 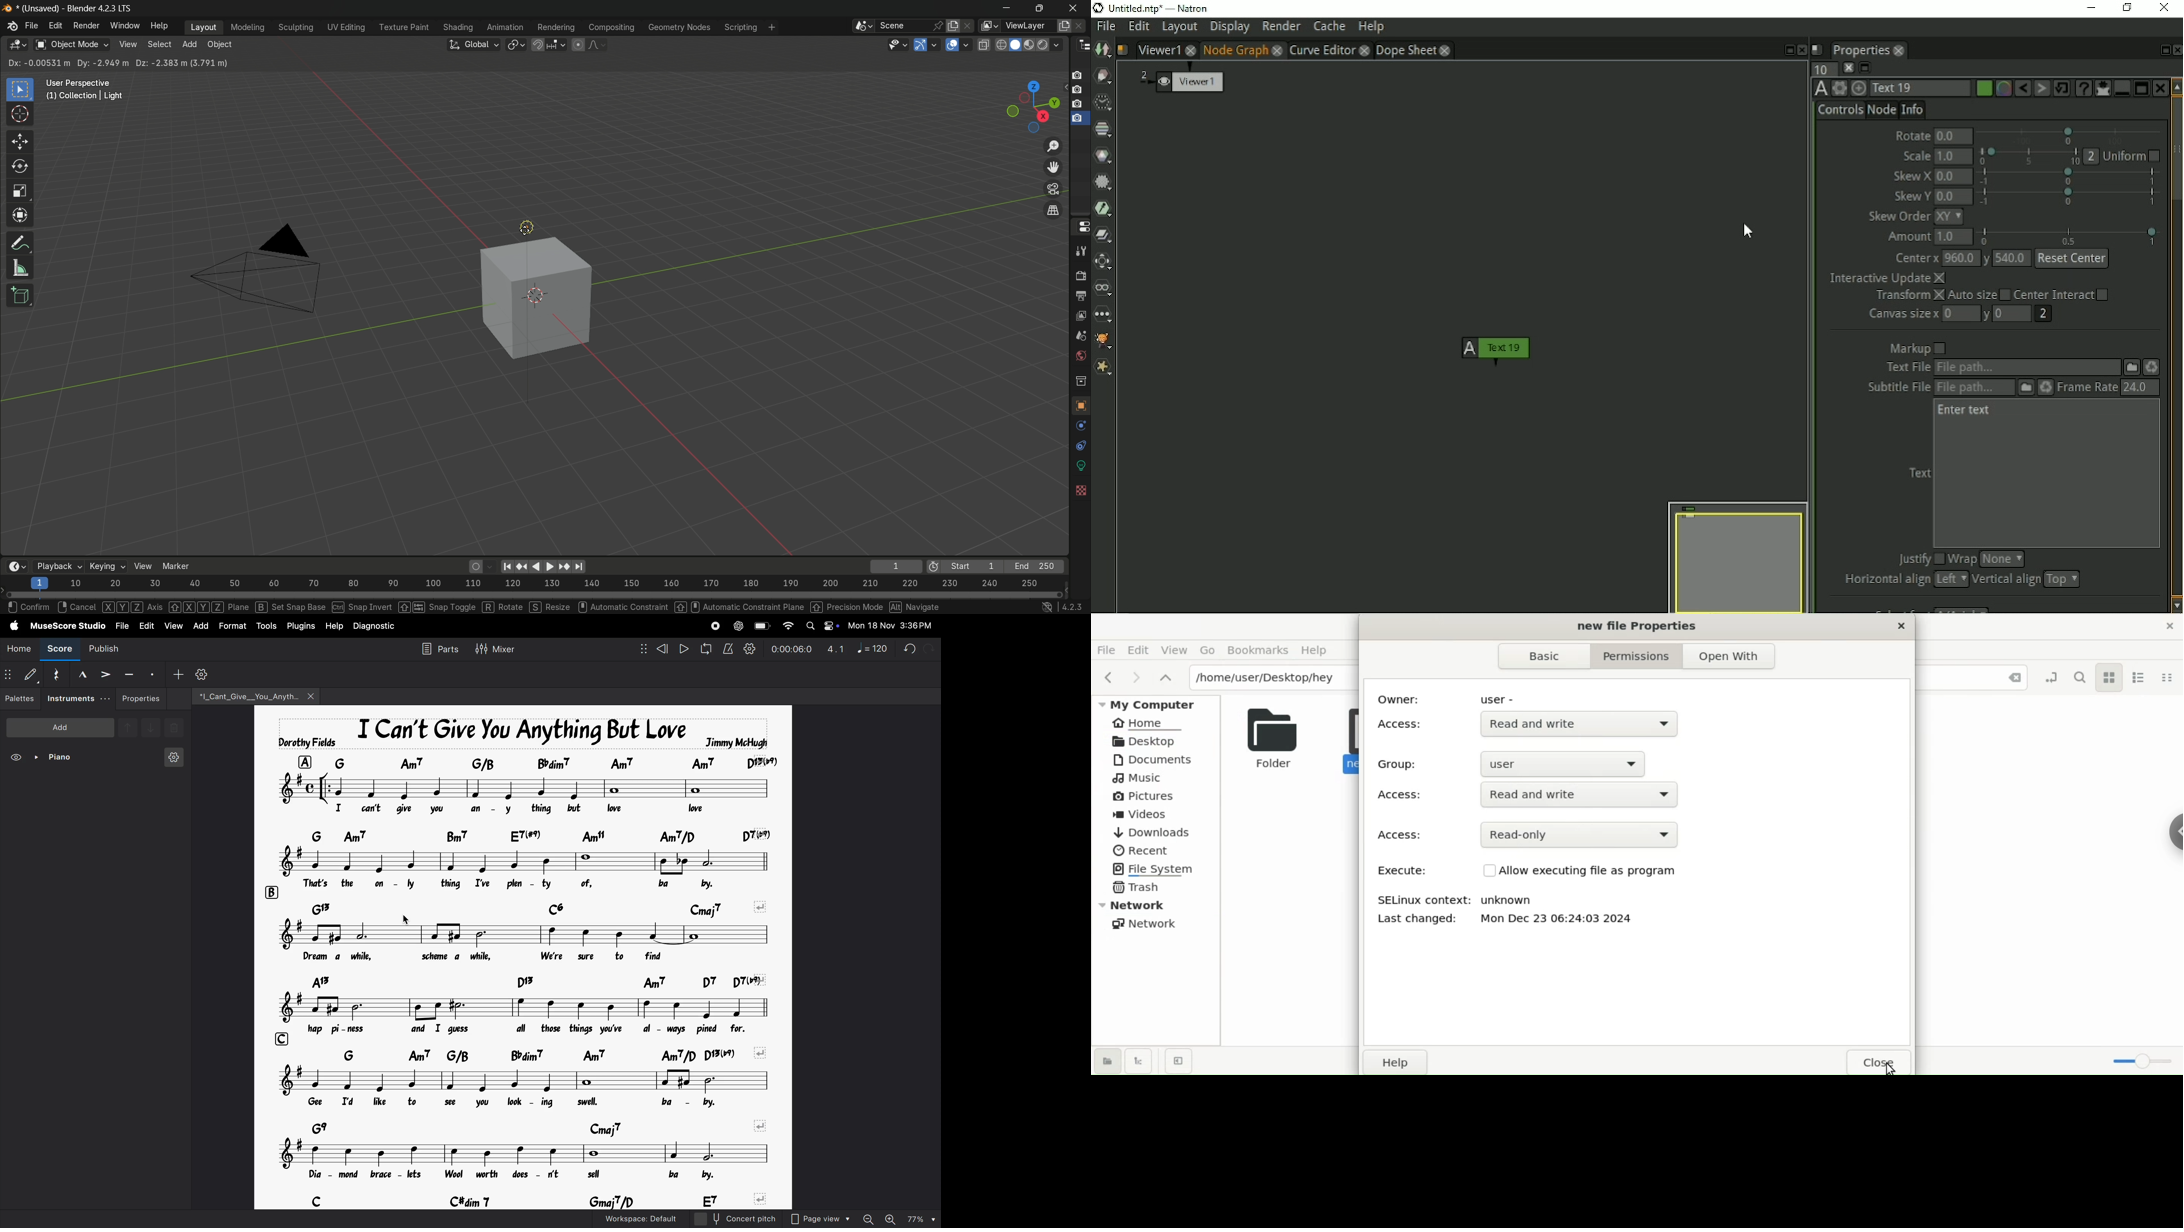 What do you see at coordinates (1081, 27) in the screenshot?
I see `remove view layer` at bounding box center [1081, 27].